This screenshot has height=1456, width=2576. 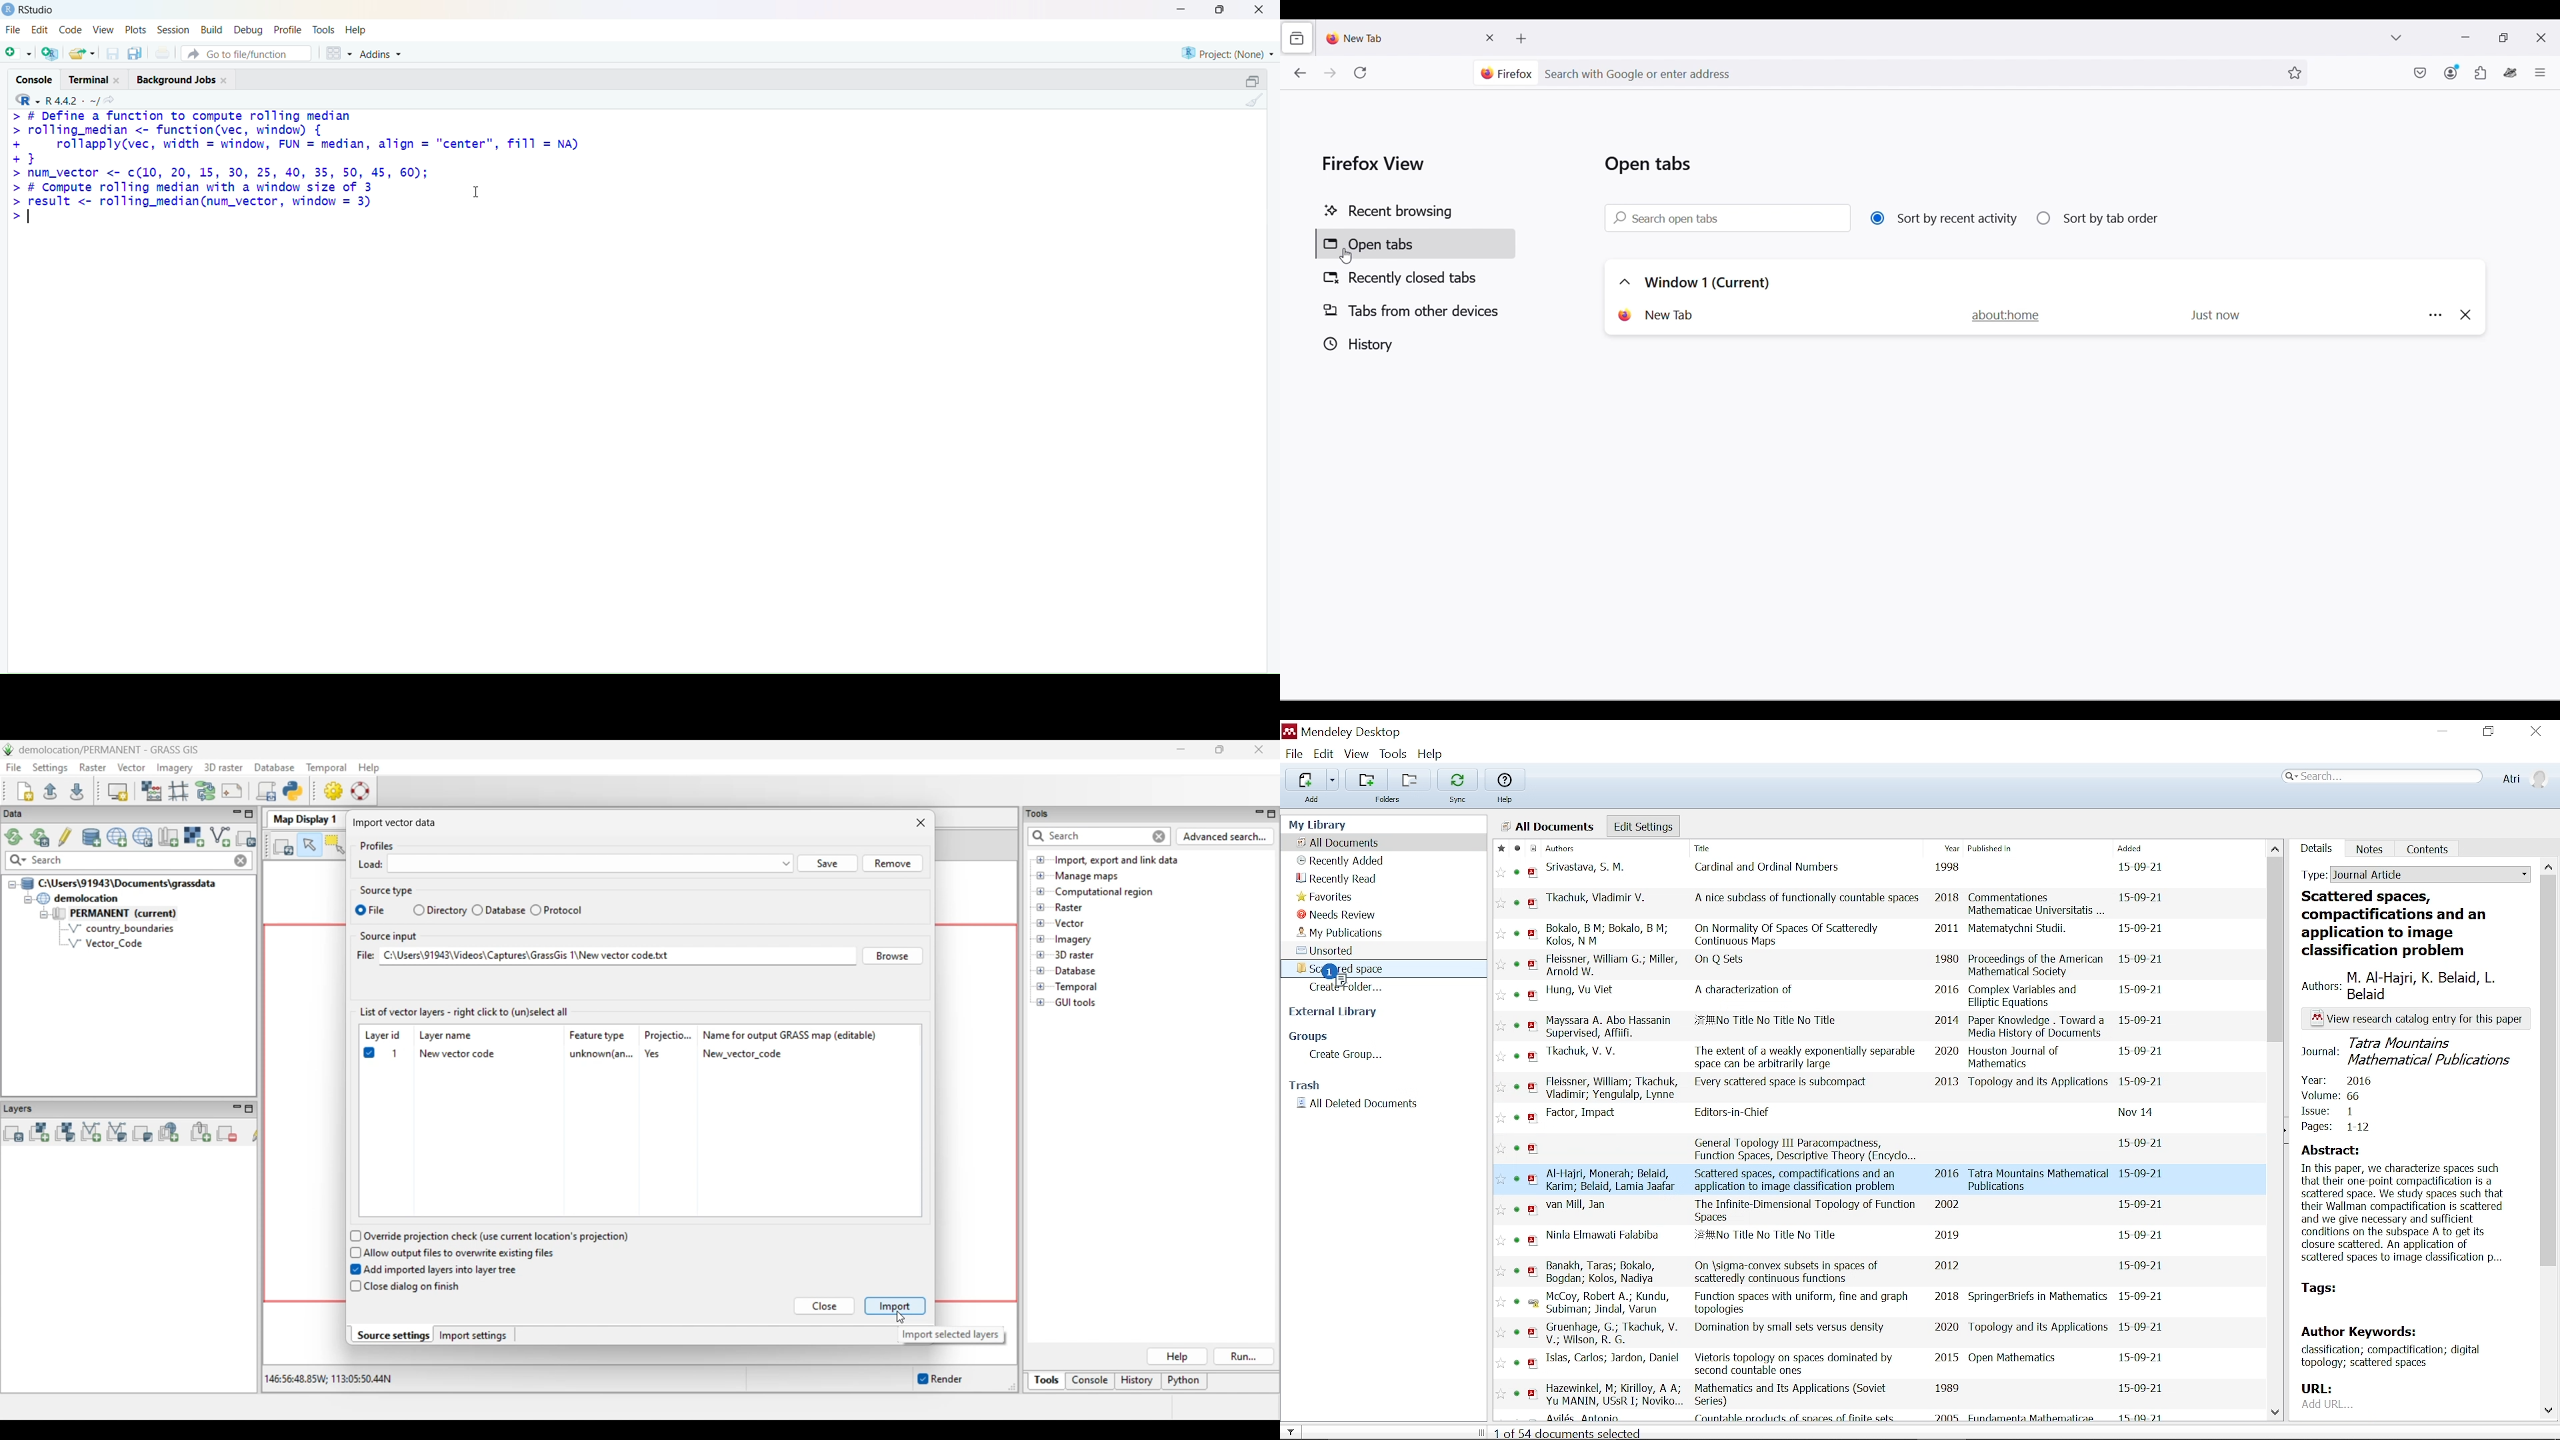 What do you see at coordinates (1516, 848) in the screenshot?
I see `Mark as read / unread` at bounding box center [1516, 848].